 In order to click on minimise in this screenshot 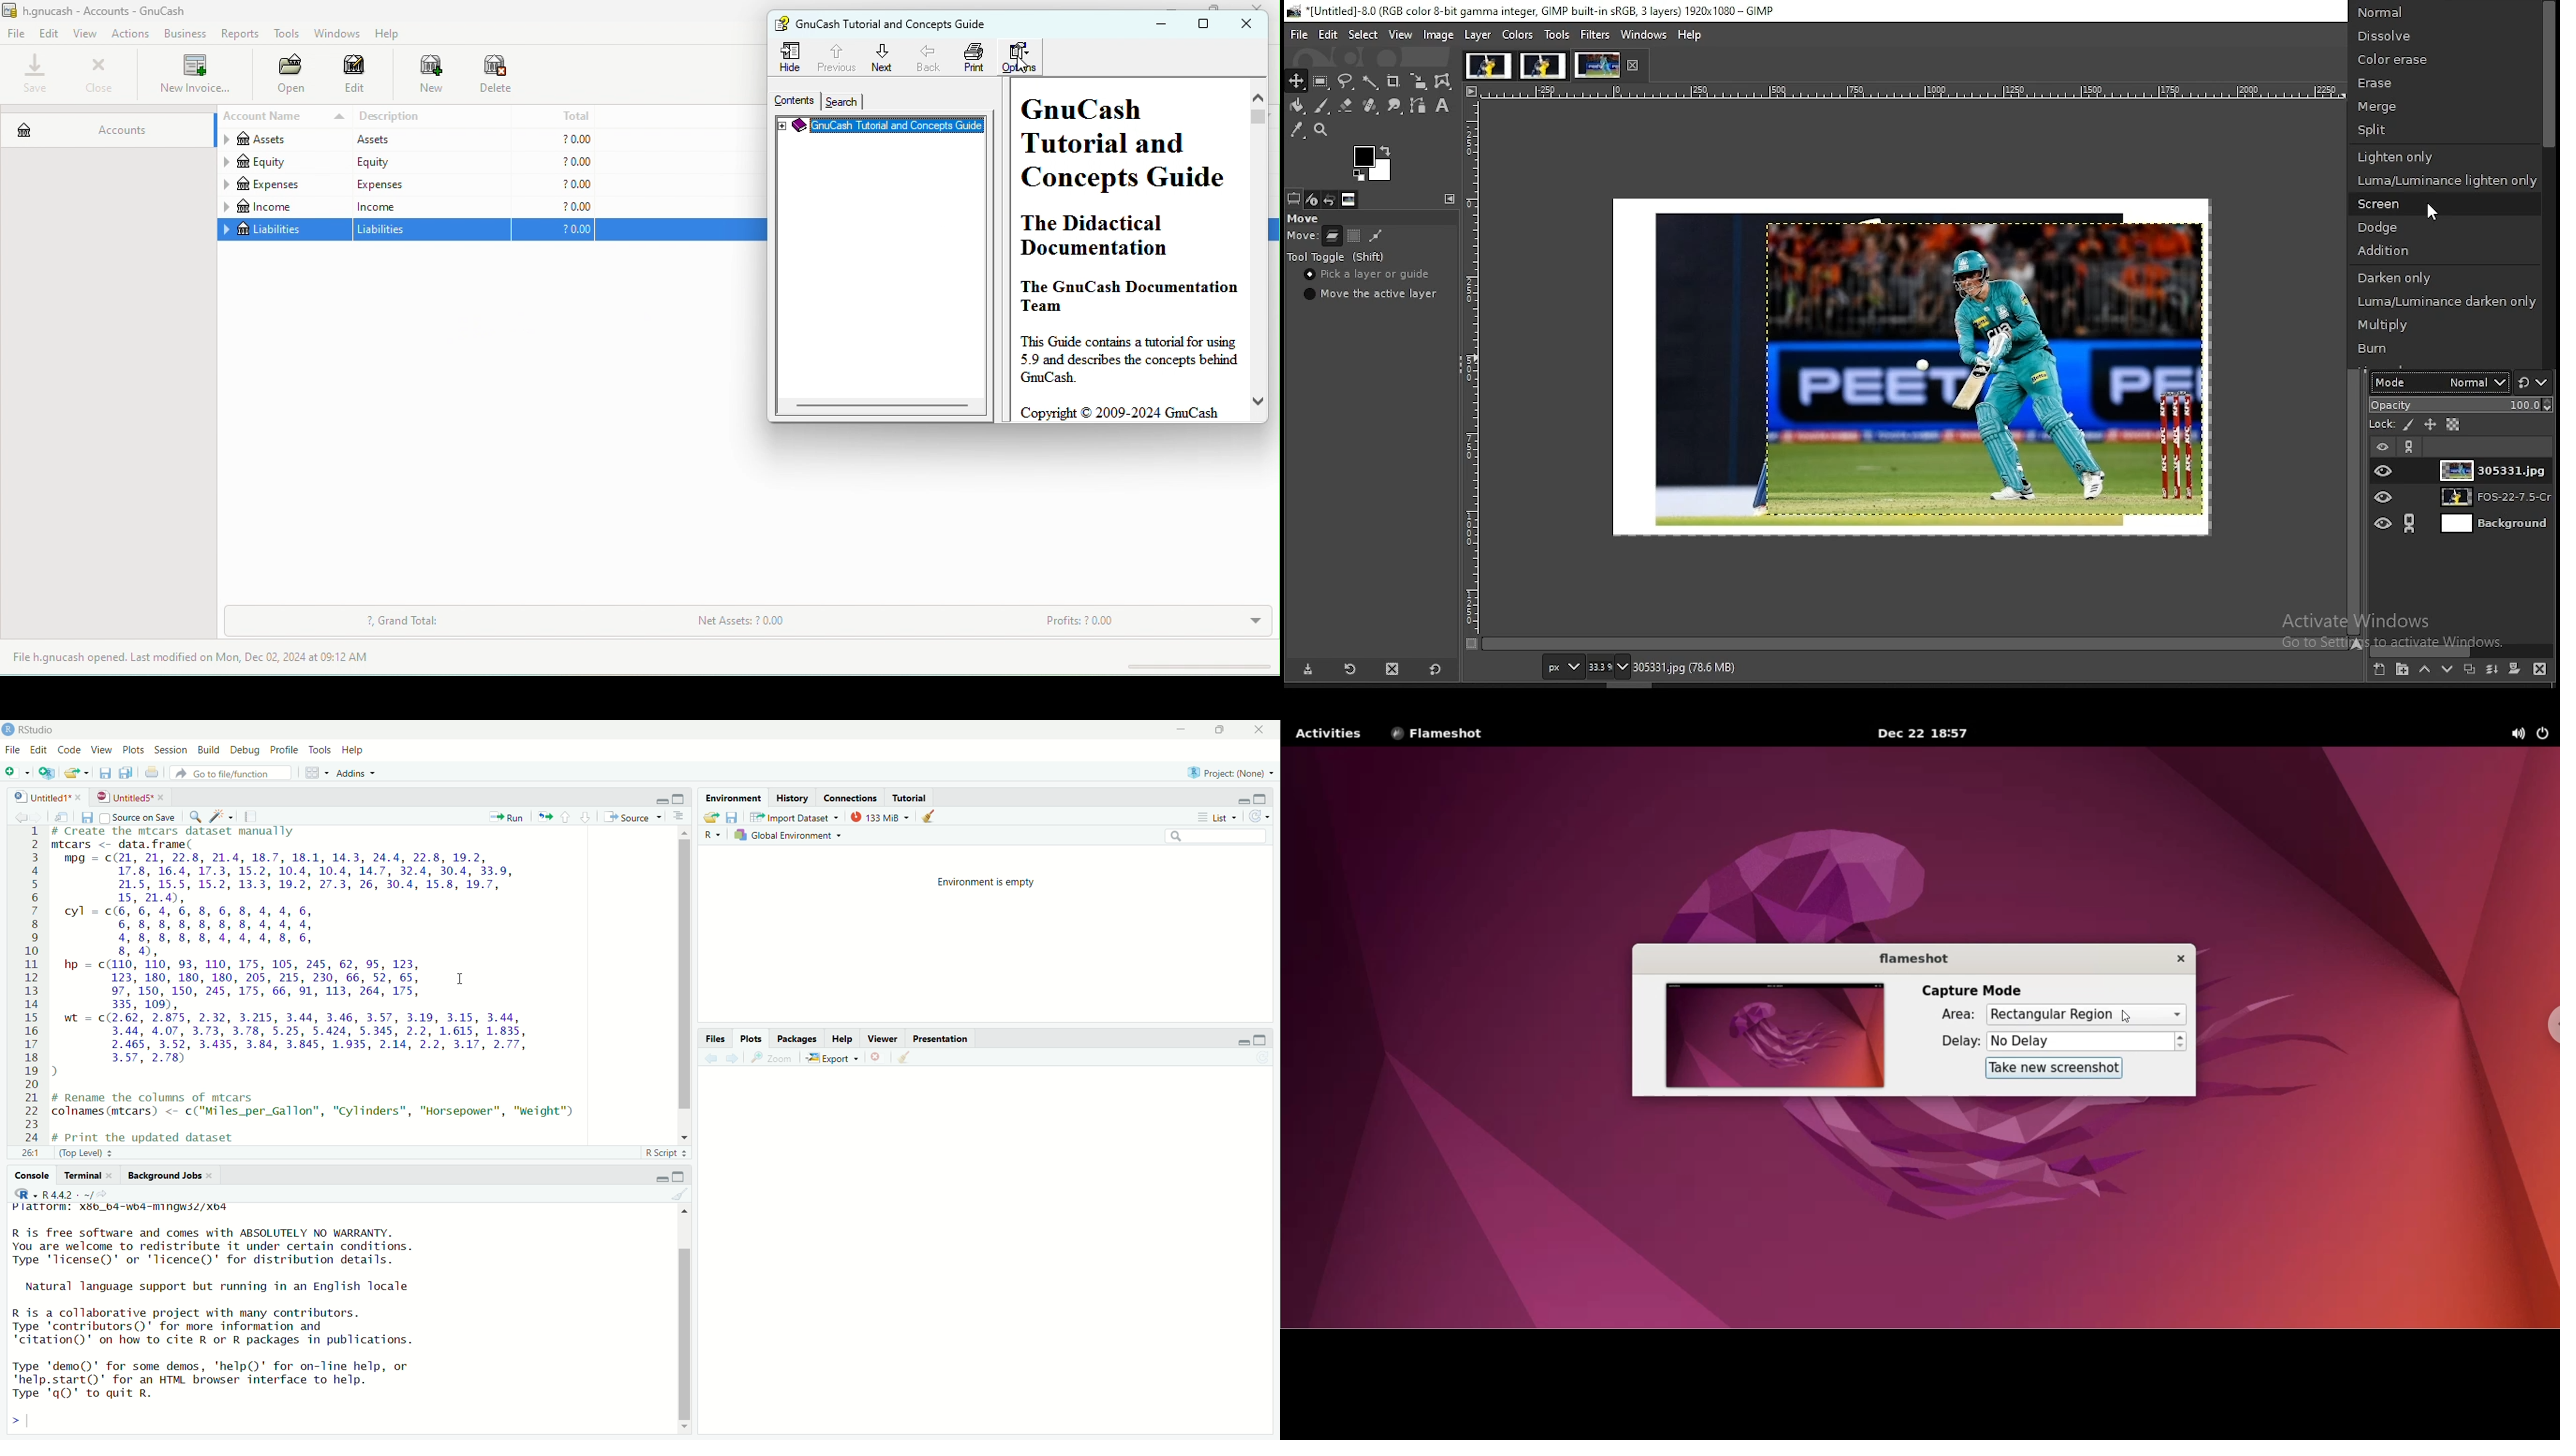, I will do `click(1237, 798)`.